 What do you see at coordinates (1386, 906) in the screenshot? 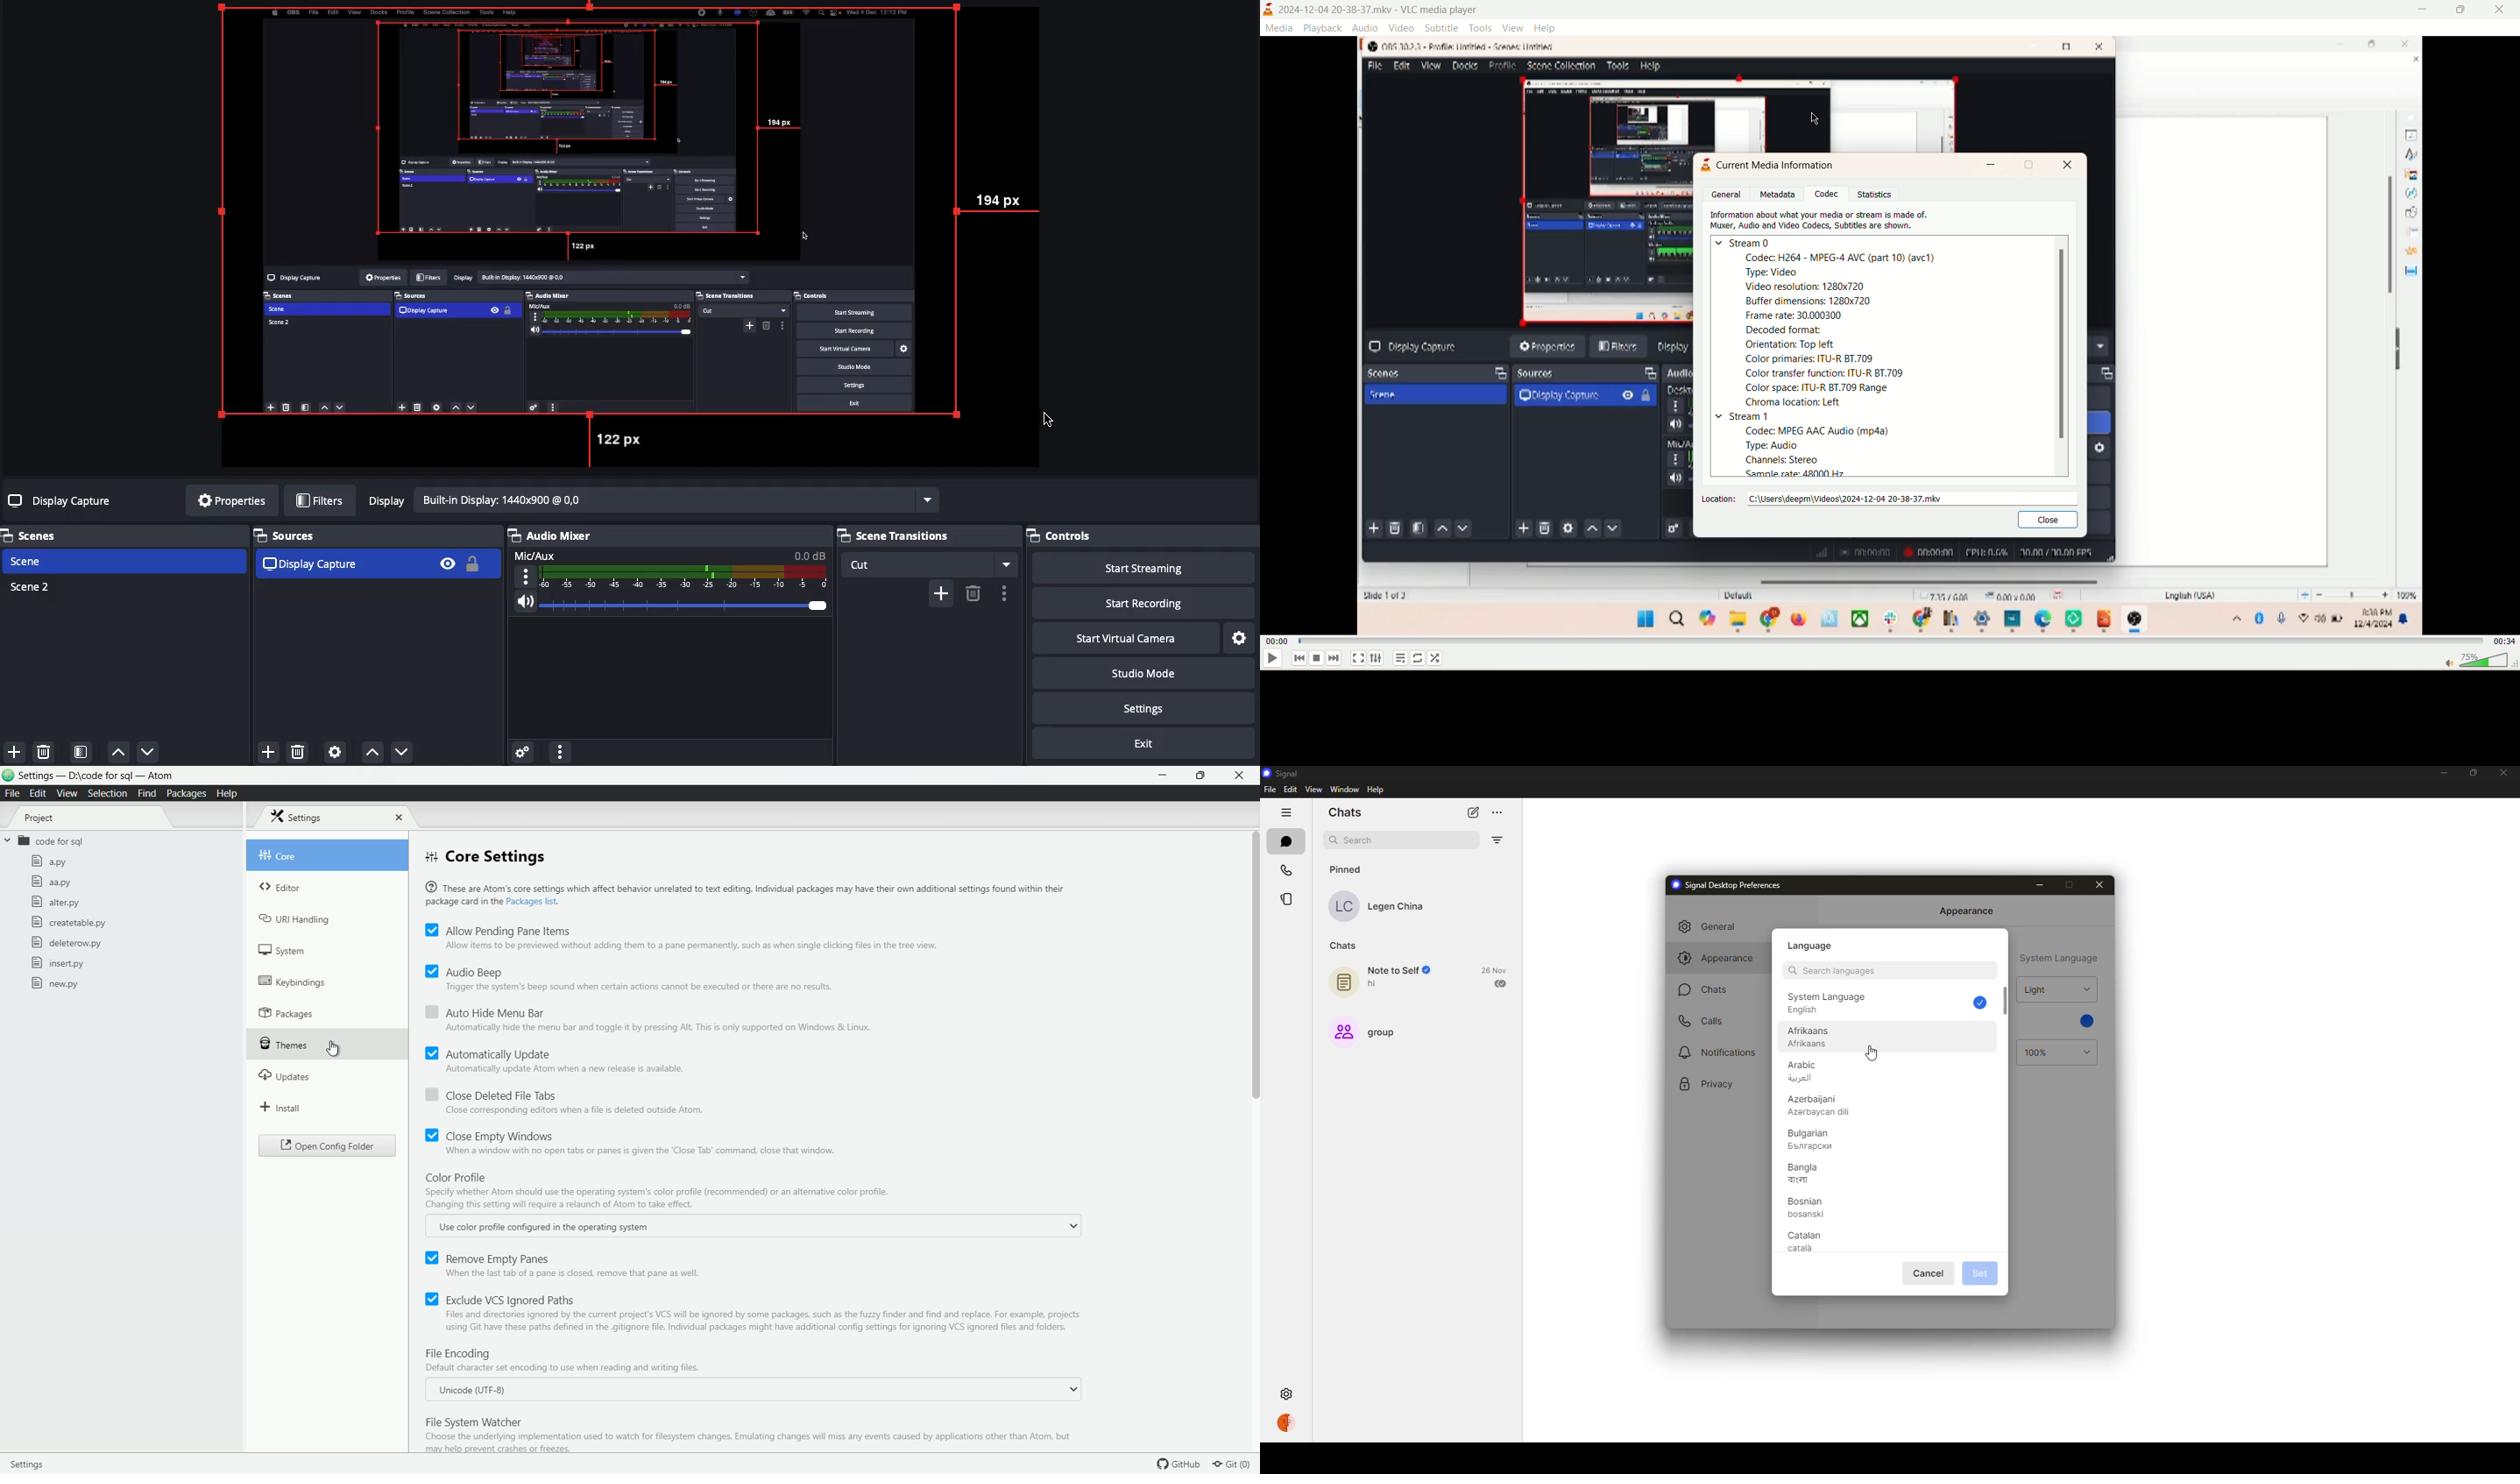
I see `contact` at bounding box center [1386, 906].